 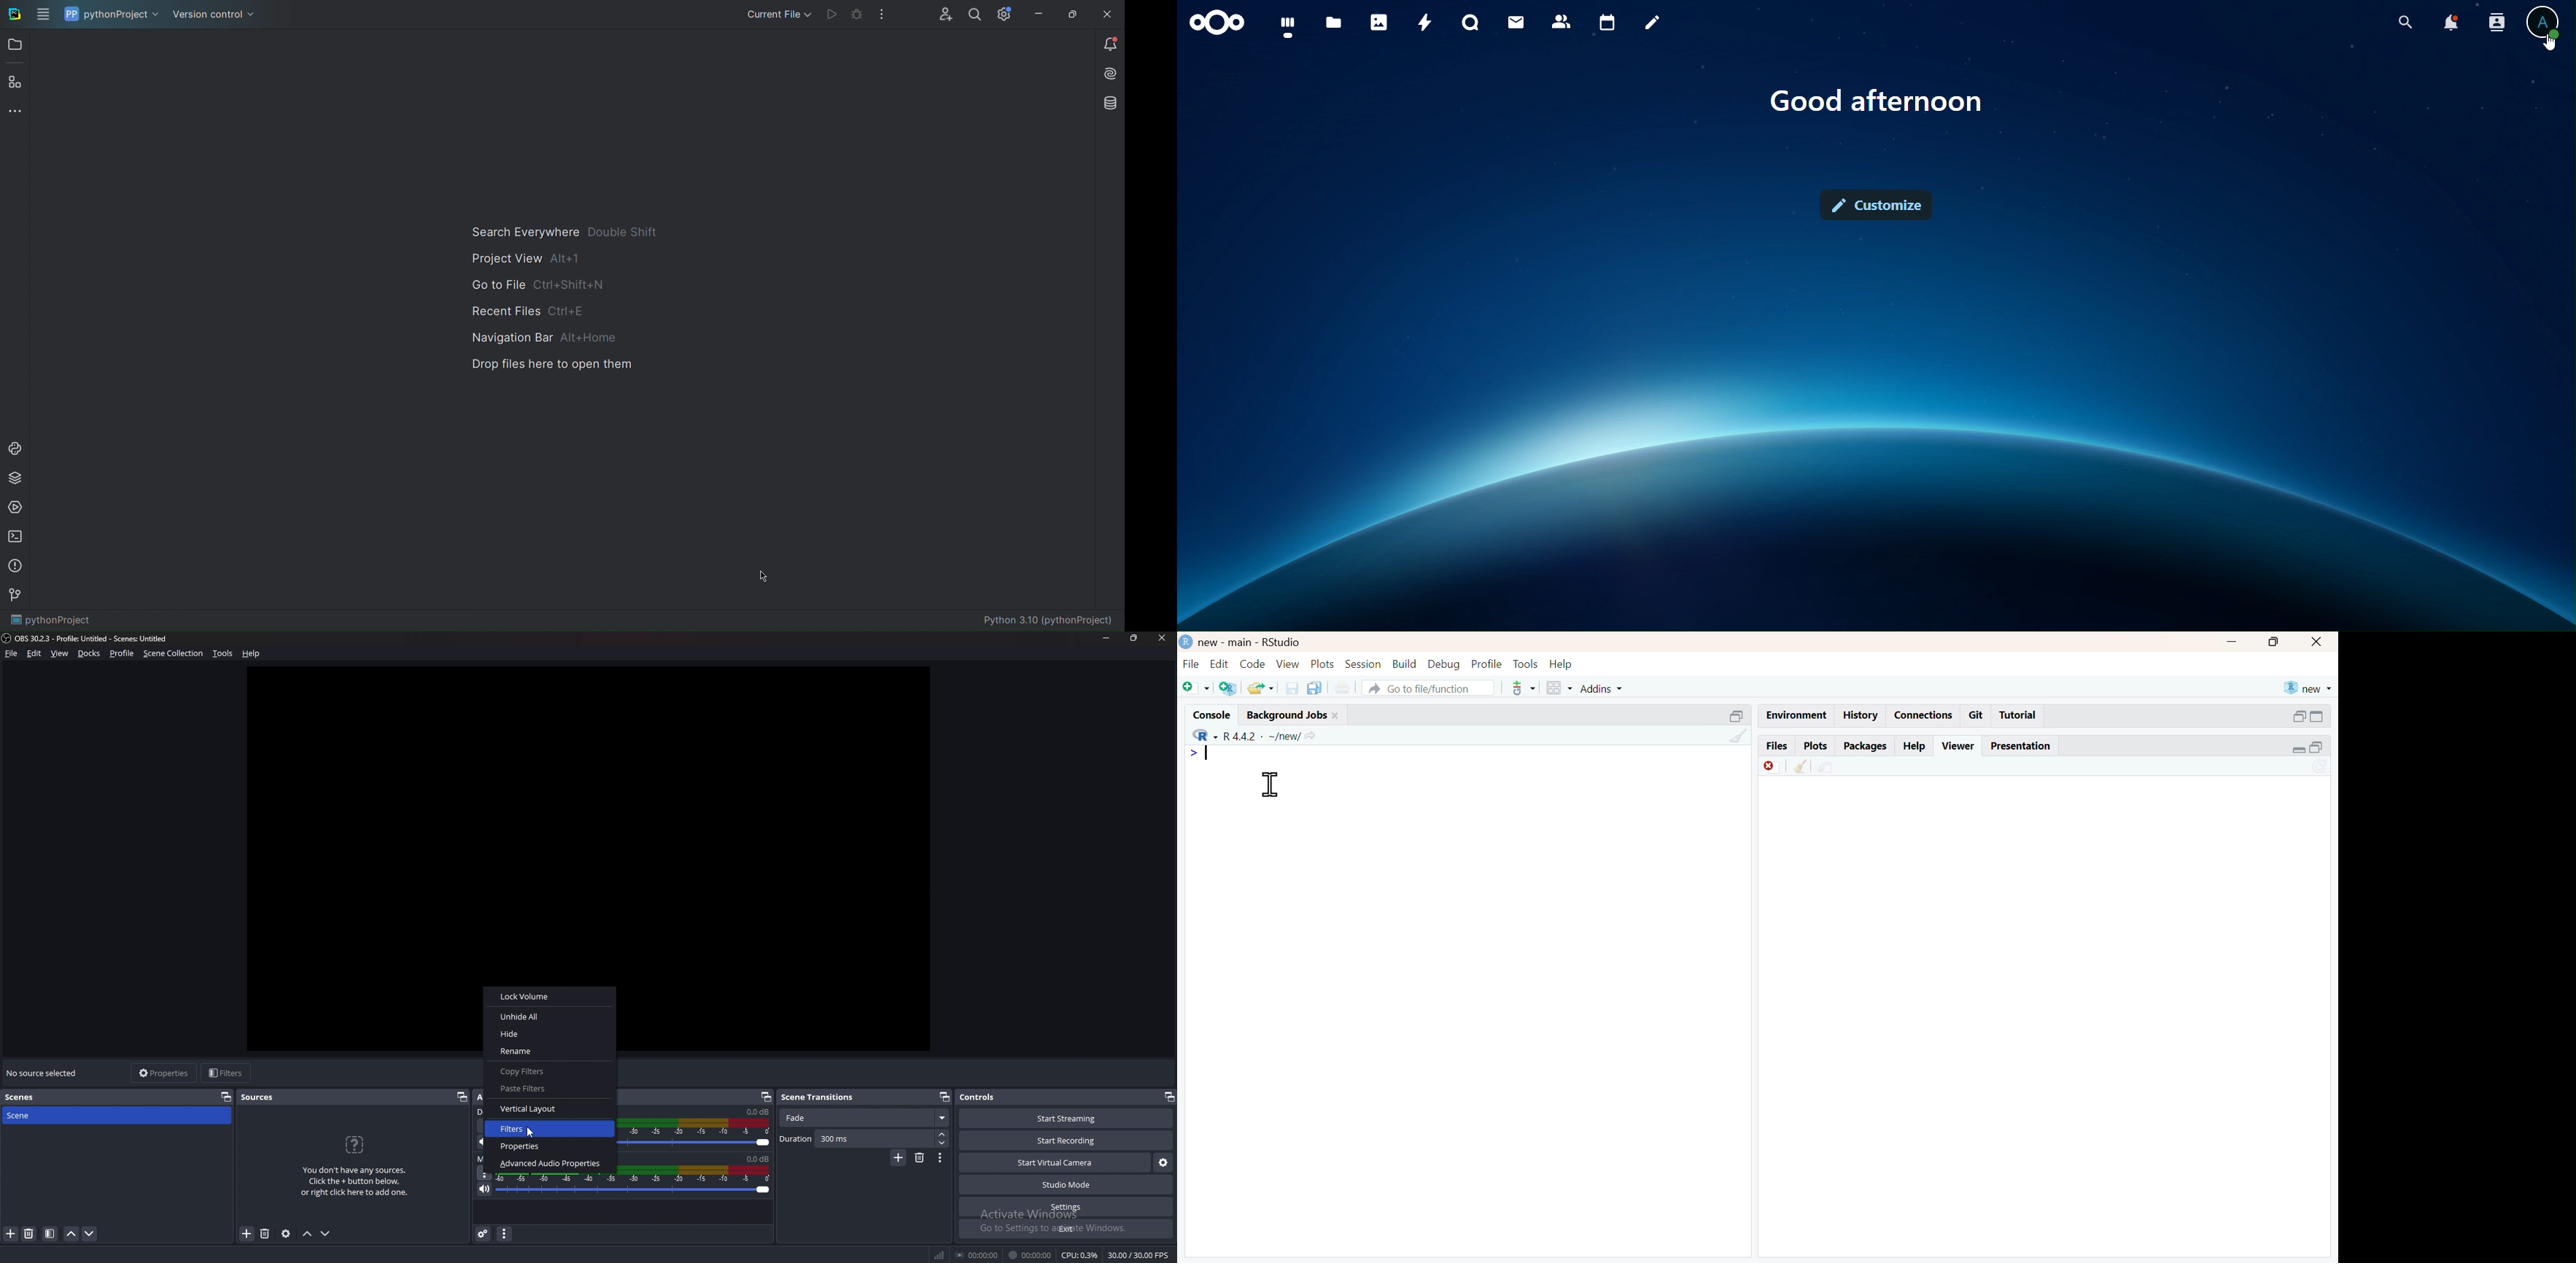 What do you see at coordinates (1866, 746) in the screenshot?
I see `packages` at bounding box center [1866, 746].